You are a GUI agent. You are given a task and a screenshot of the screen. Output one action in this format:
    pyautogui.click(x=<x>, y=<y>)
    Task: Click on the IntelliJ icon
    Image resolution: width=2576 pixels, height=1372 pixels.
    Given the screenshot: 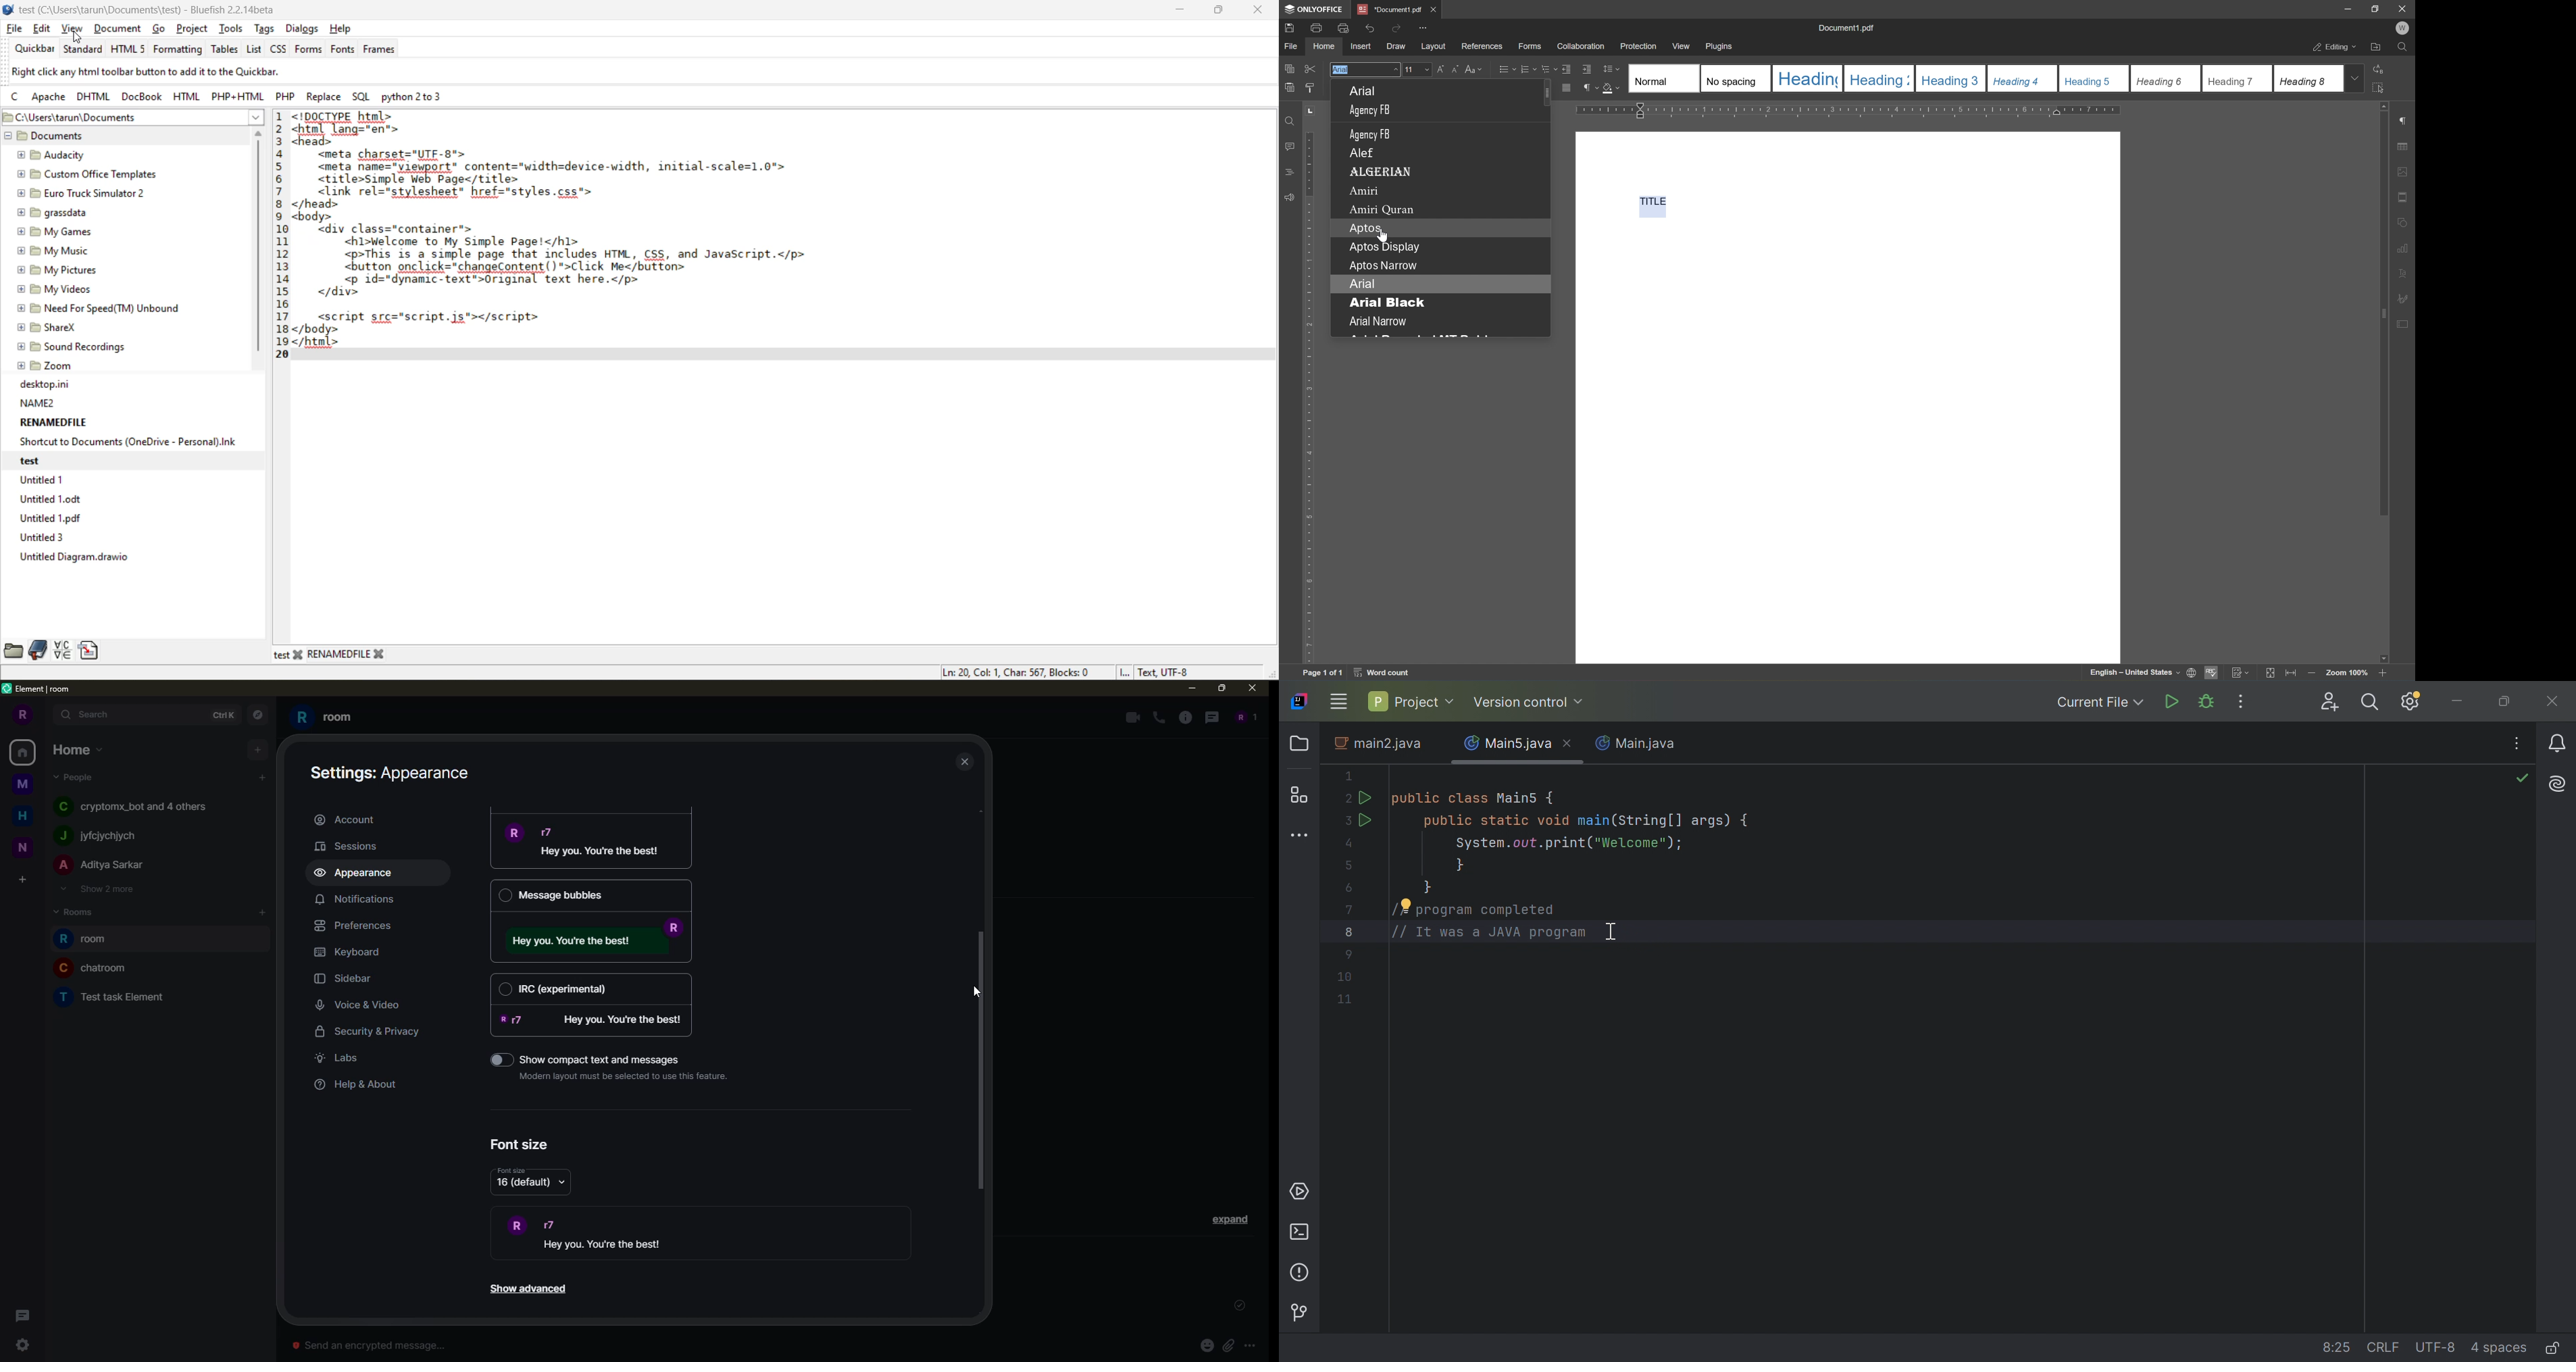 What is the action you would take?
    pyautogui.click(x=1299, y=701)
    